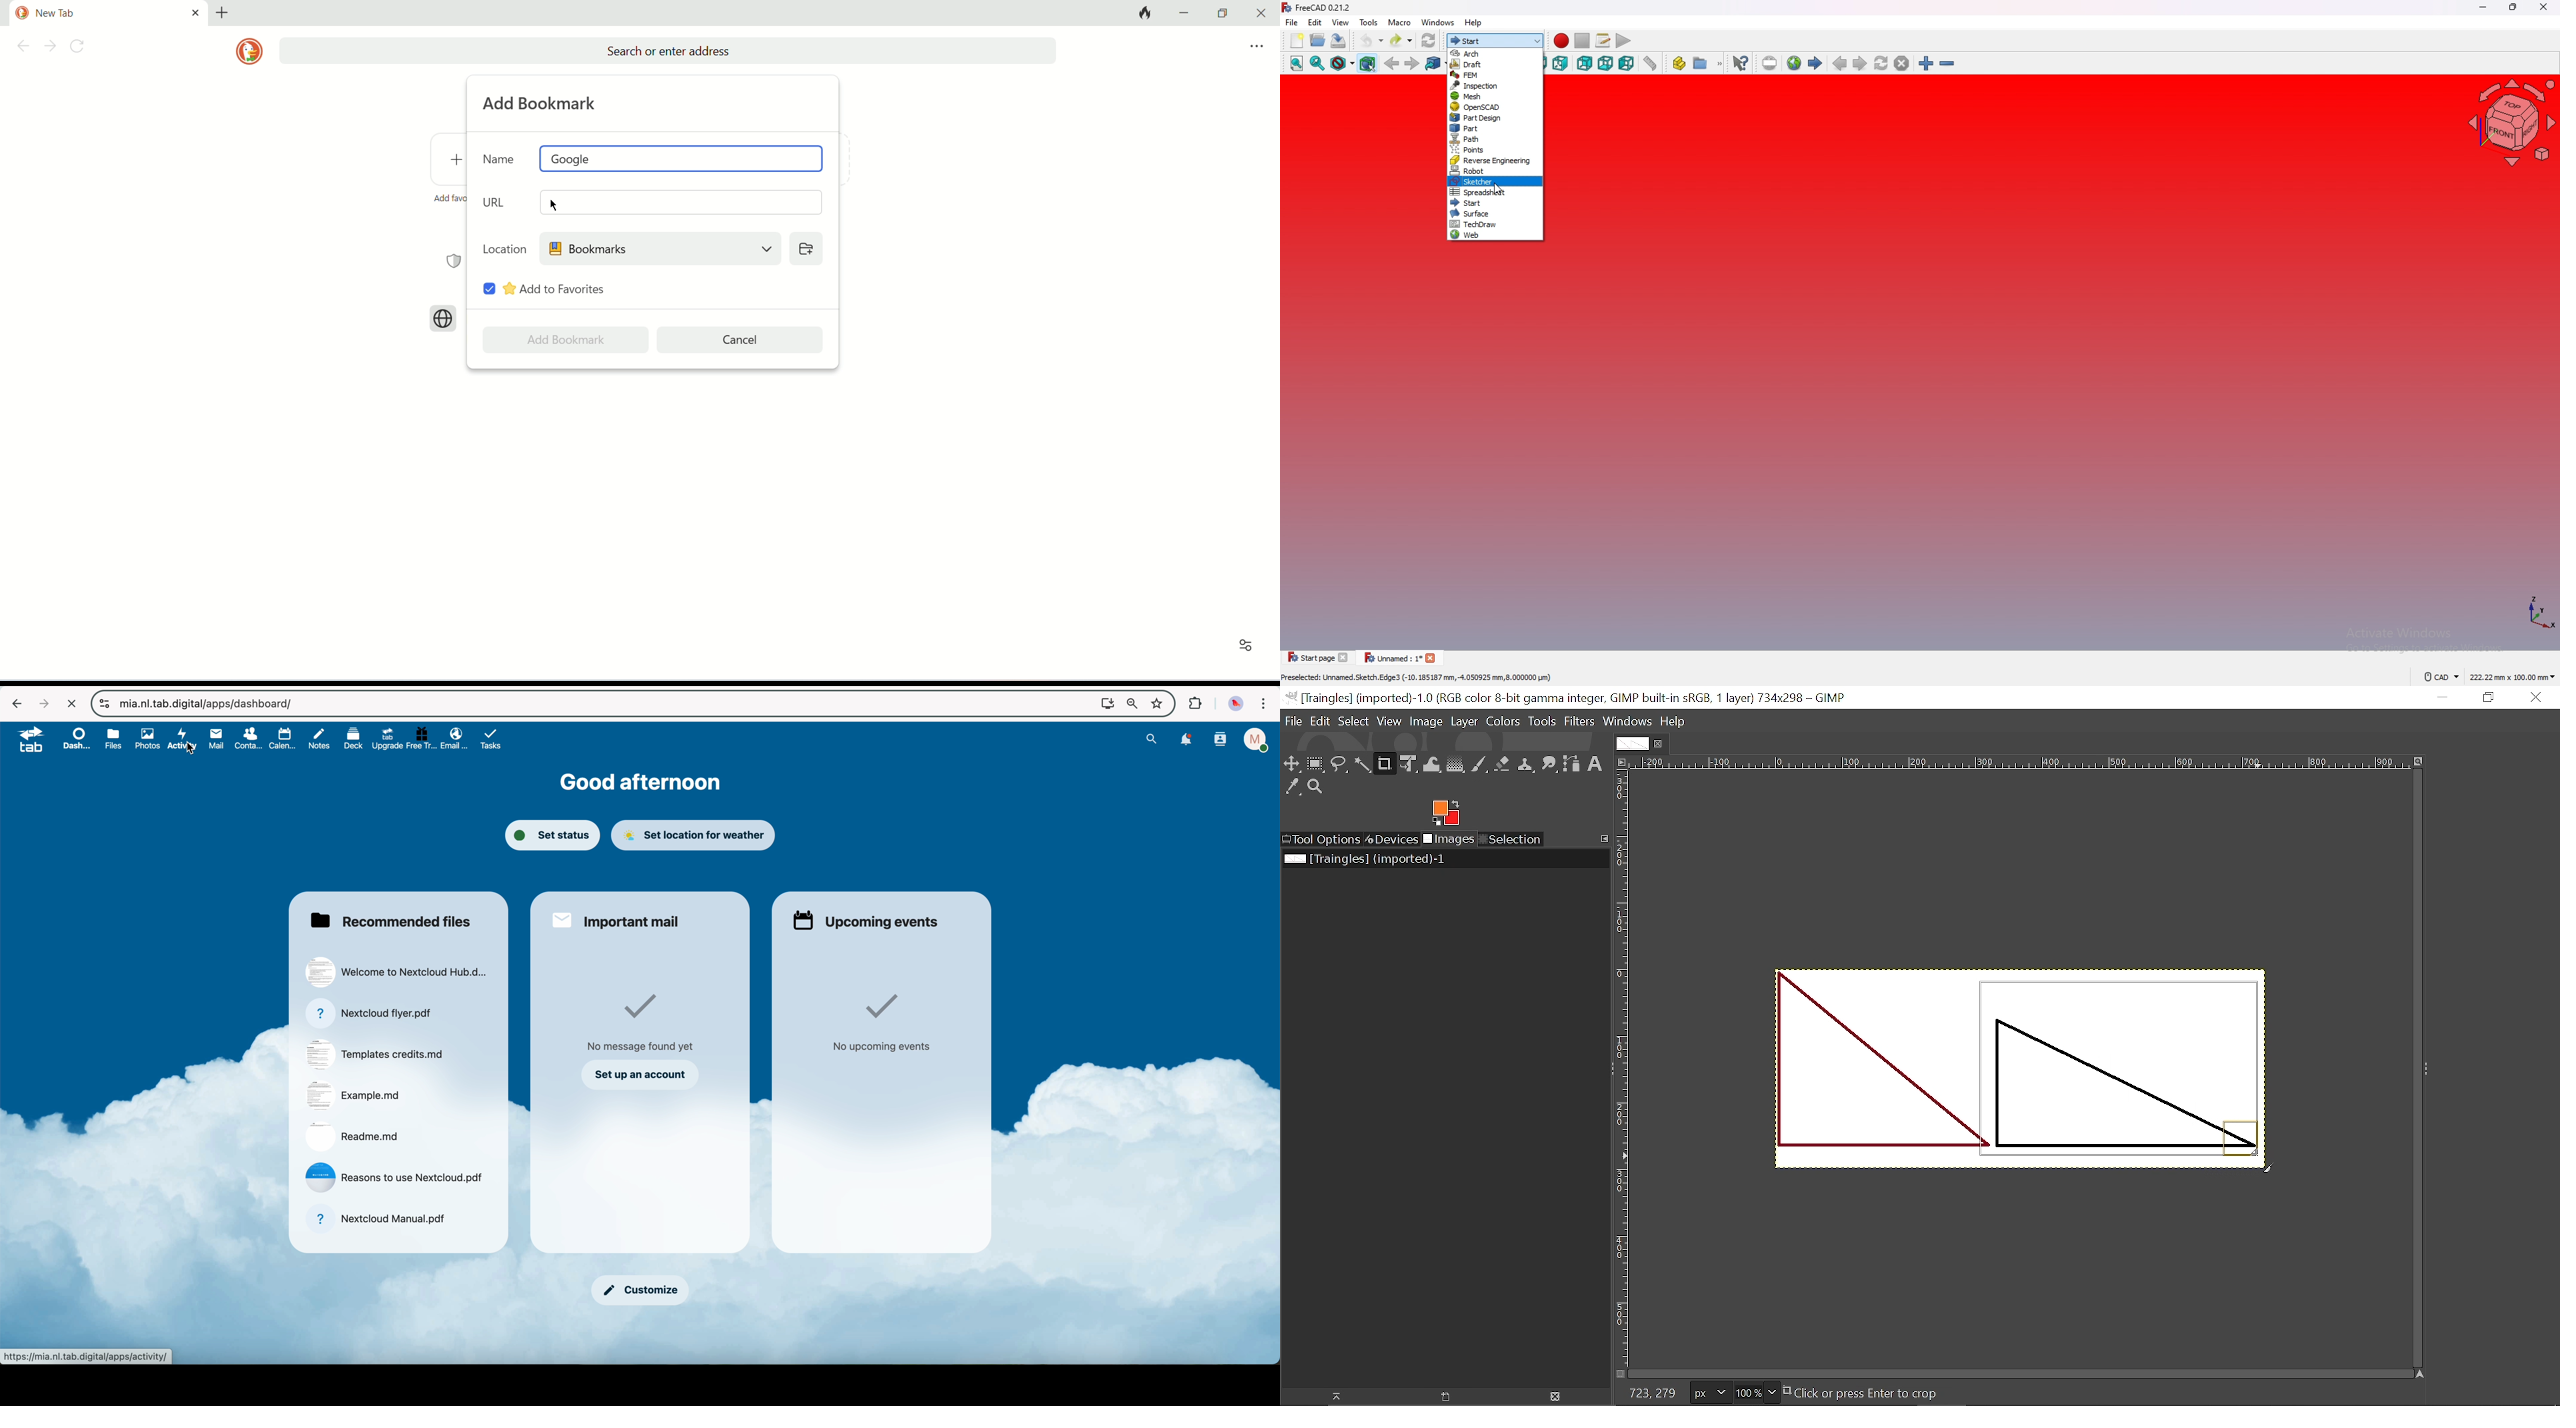  I want to click on zoom out, so click(1131, 705).